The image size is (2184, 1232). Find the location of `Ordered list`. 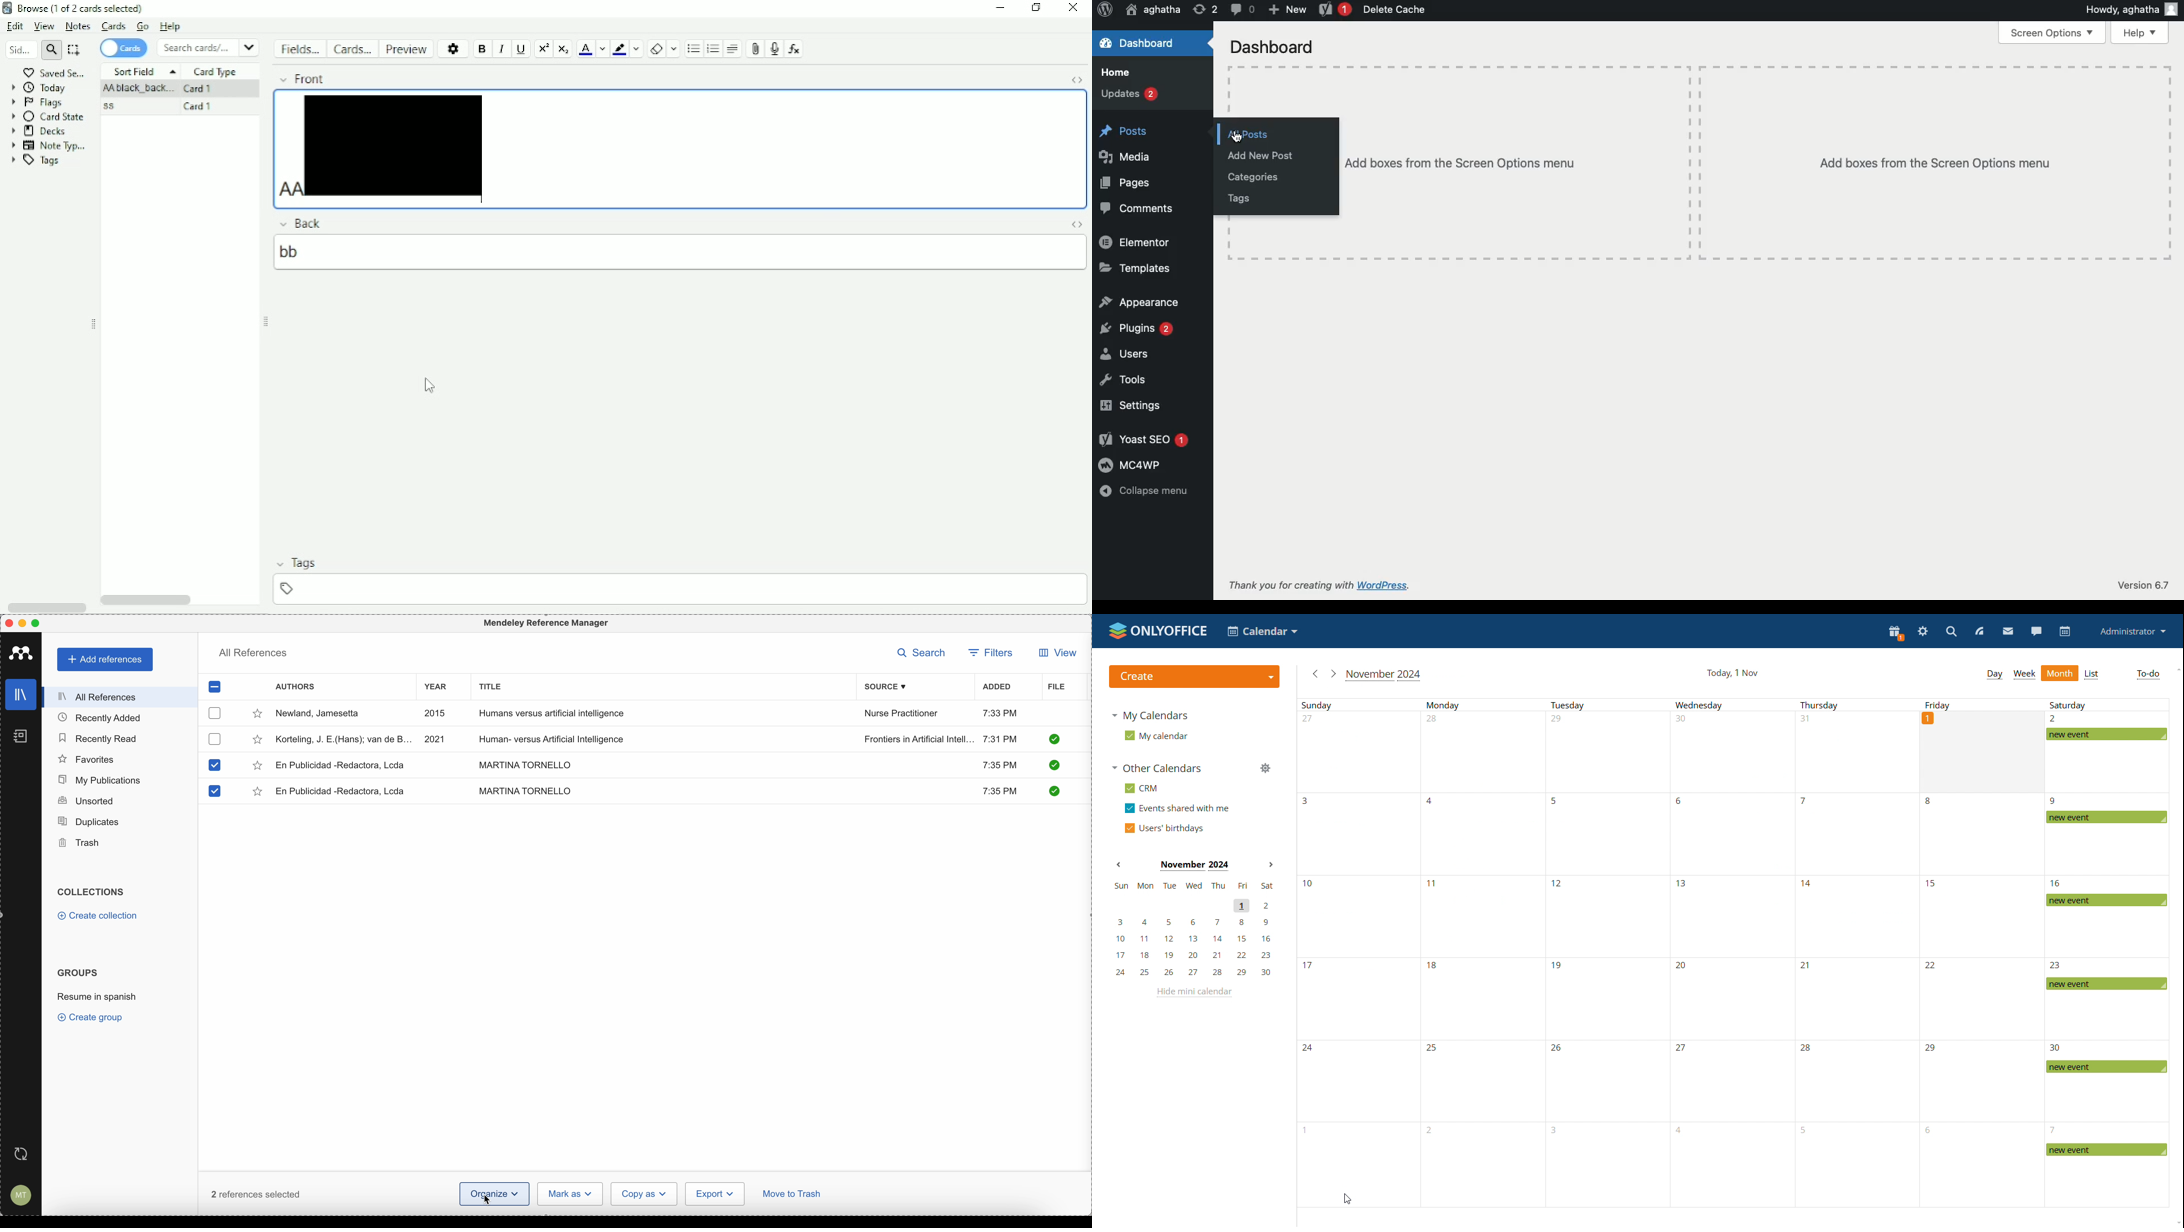

Ordered list is located at coordinates (713, 49).